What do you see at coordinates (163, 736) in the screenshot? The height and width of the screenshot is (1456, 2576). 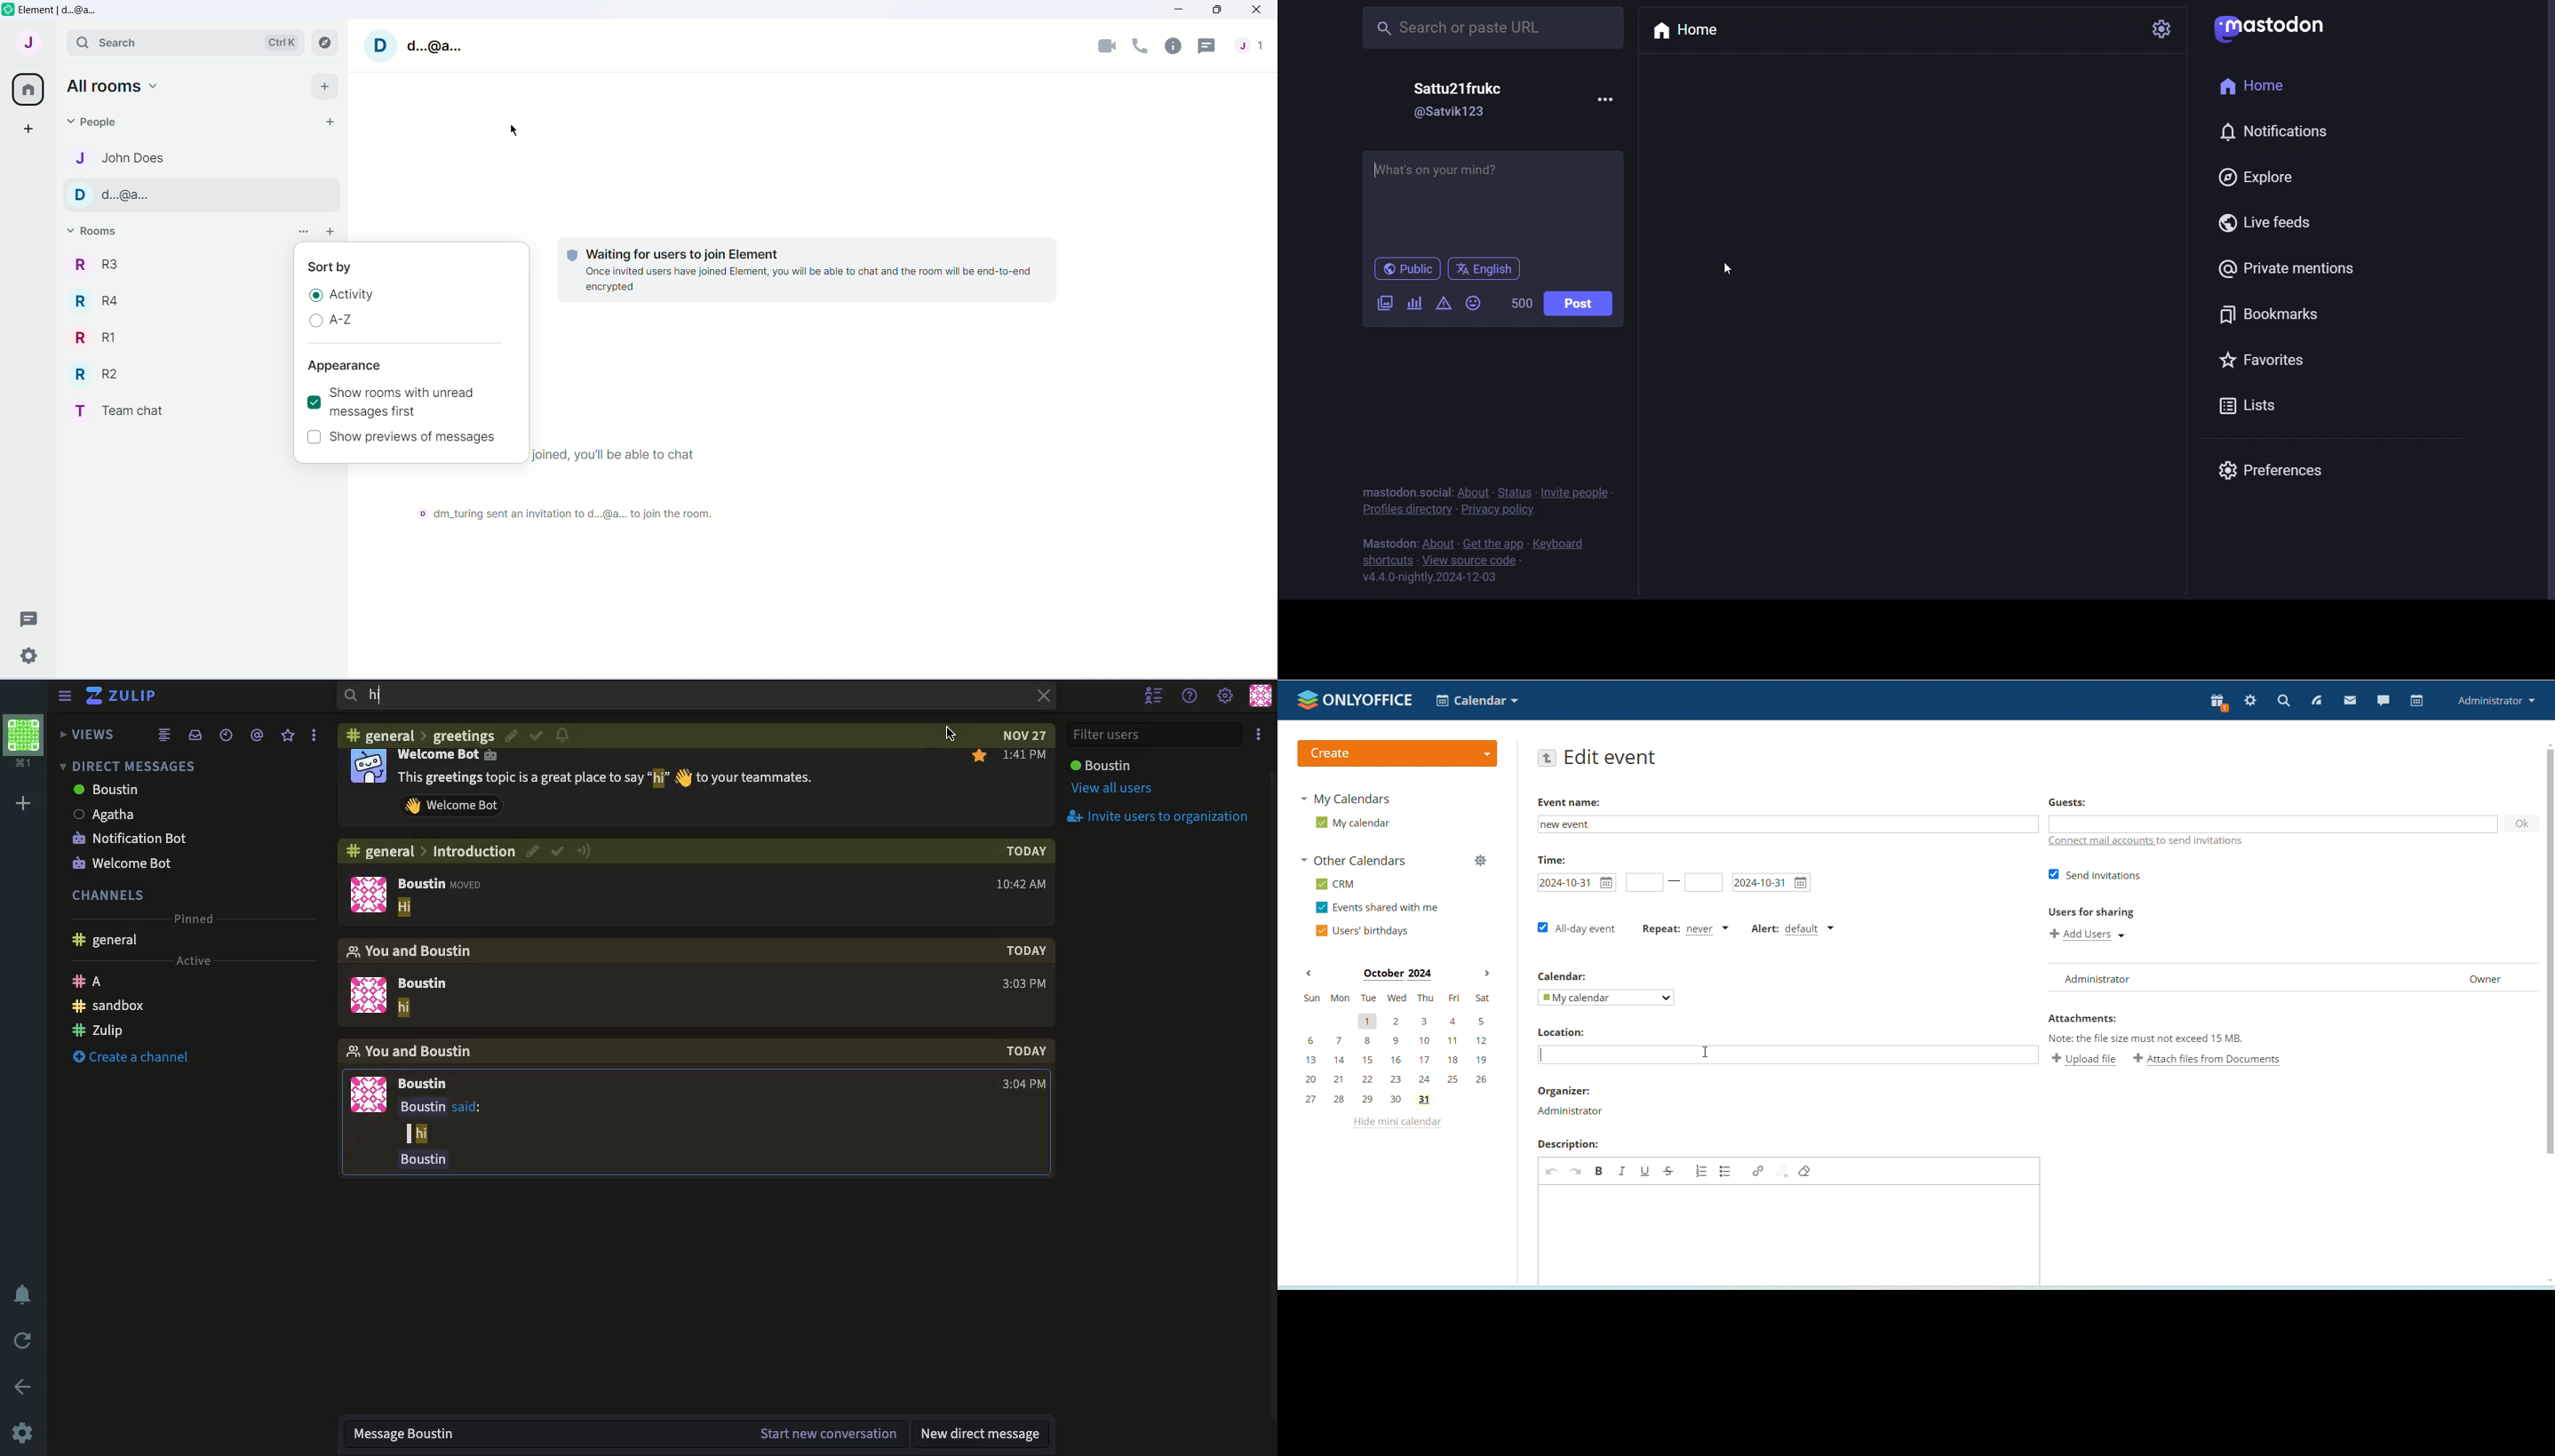 I see `Feed` at bounding box center [163, 736].